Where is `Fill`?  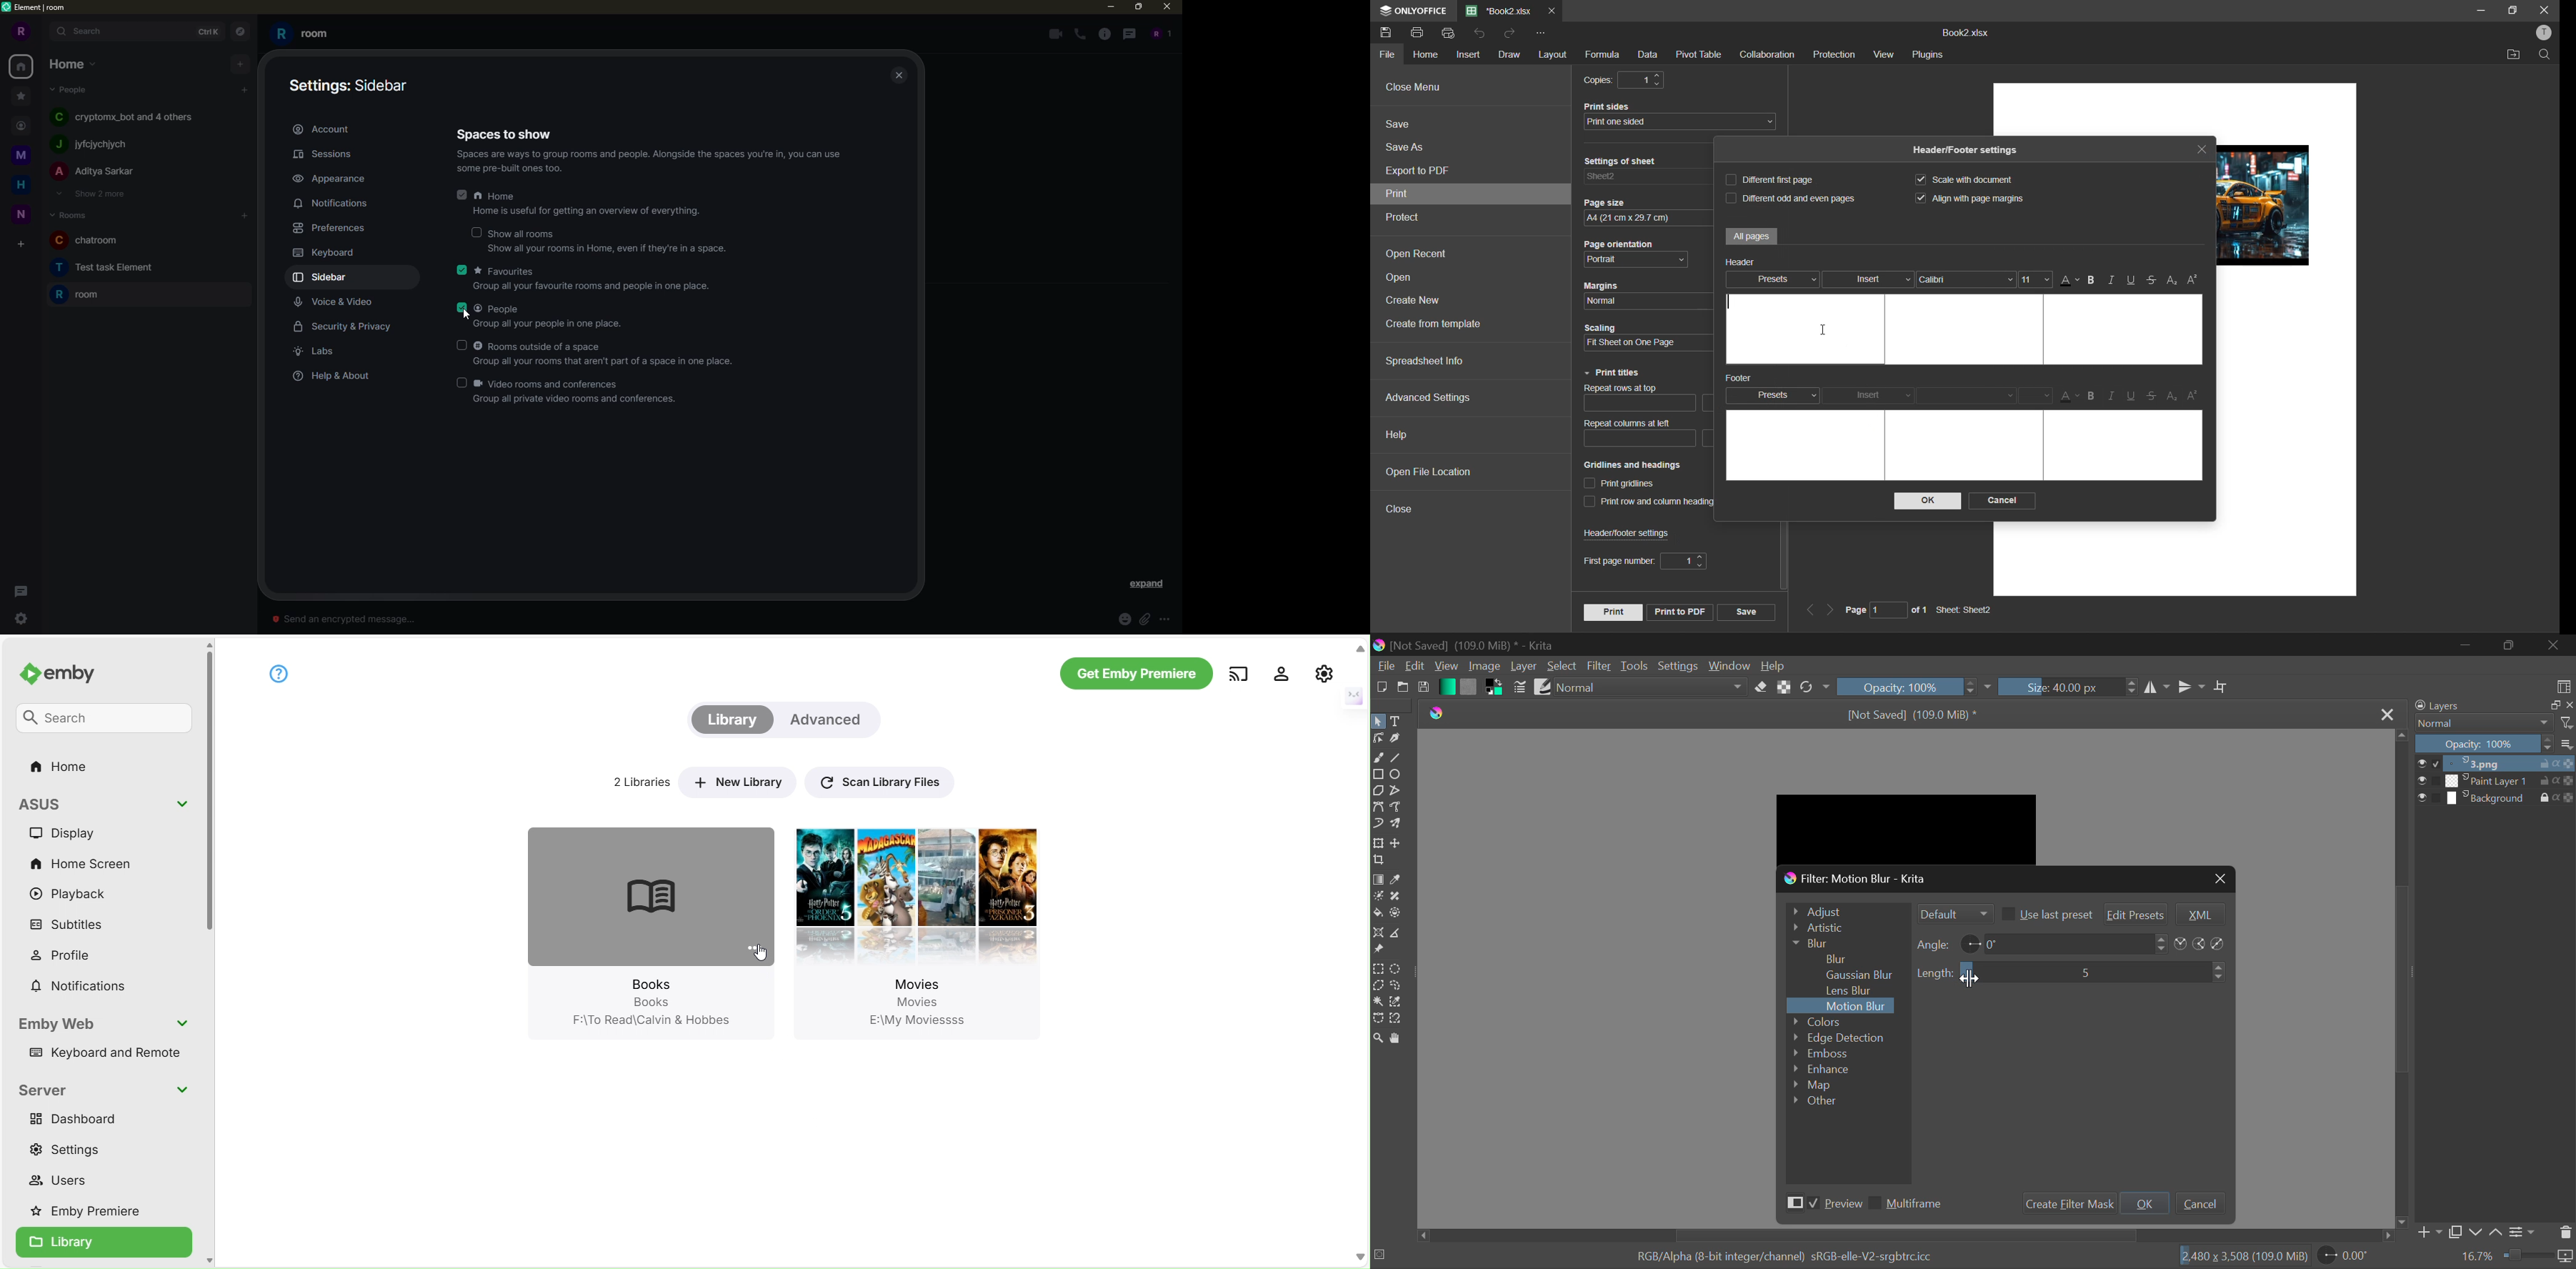
Fill is located at coordinates (1378, 912).